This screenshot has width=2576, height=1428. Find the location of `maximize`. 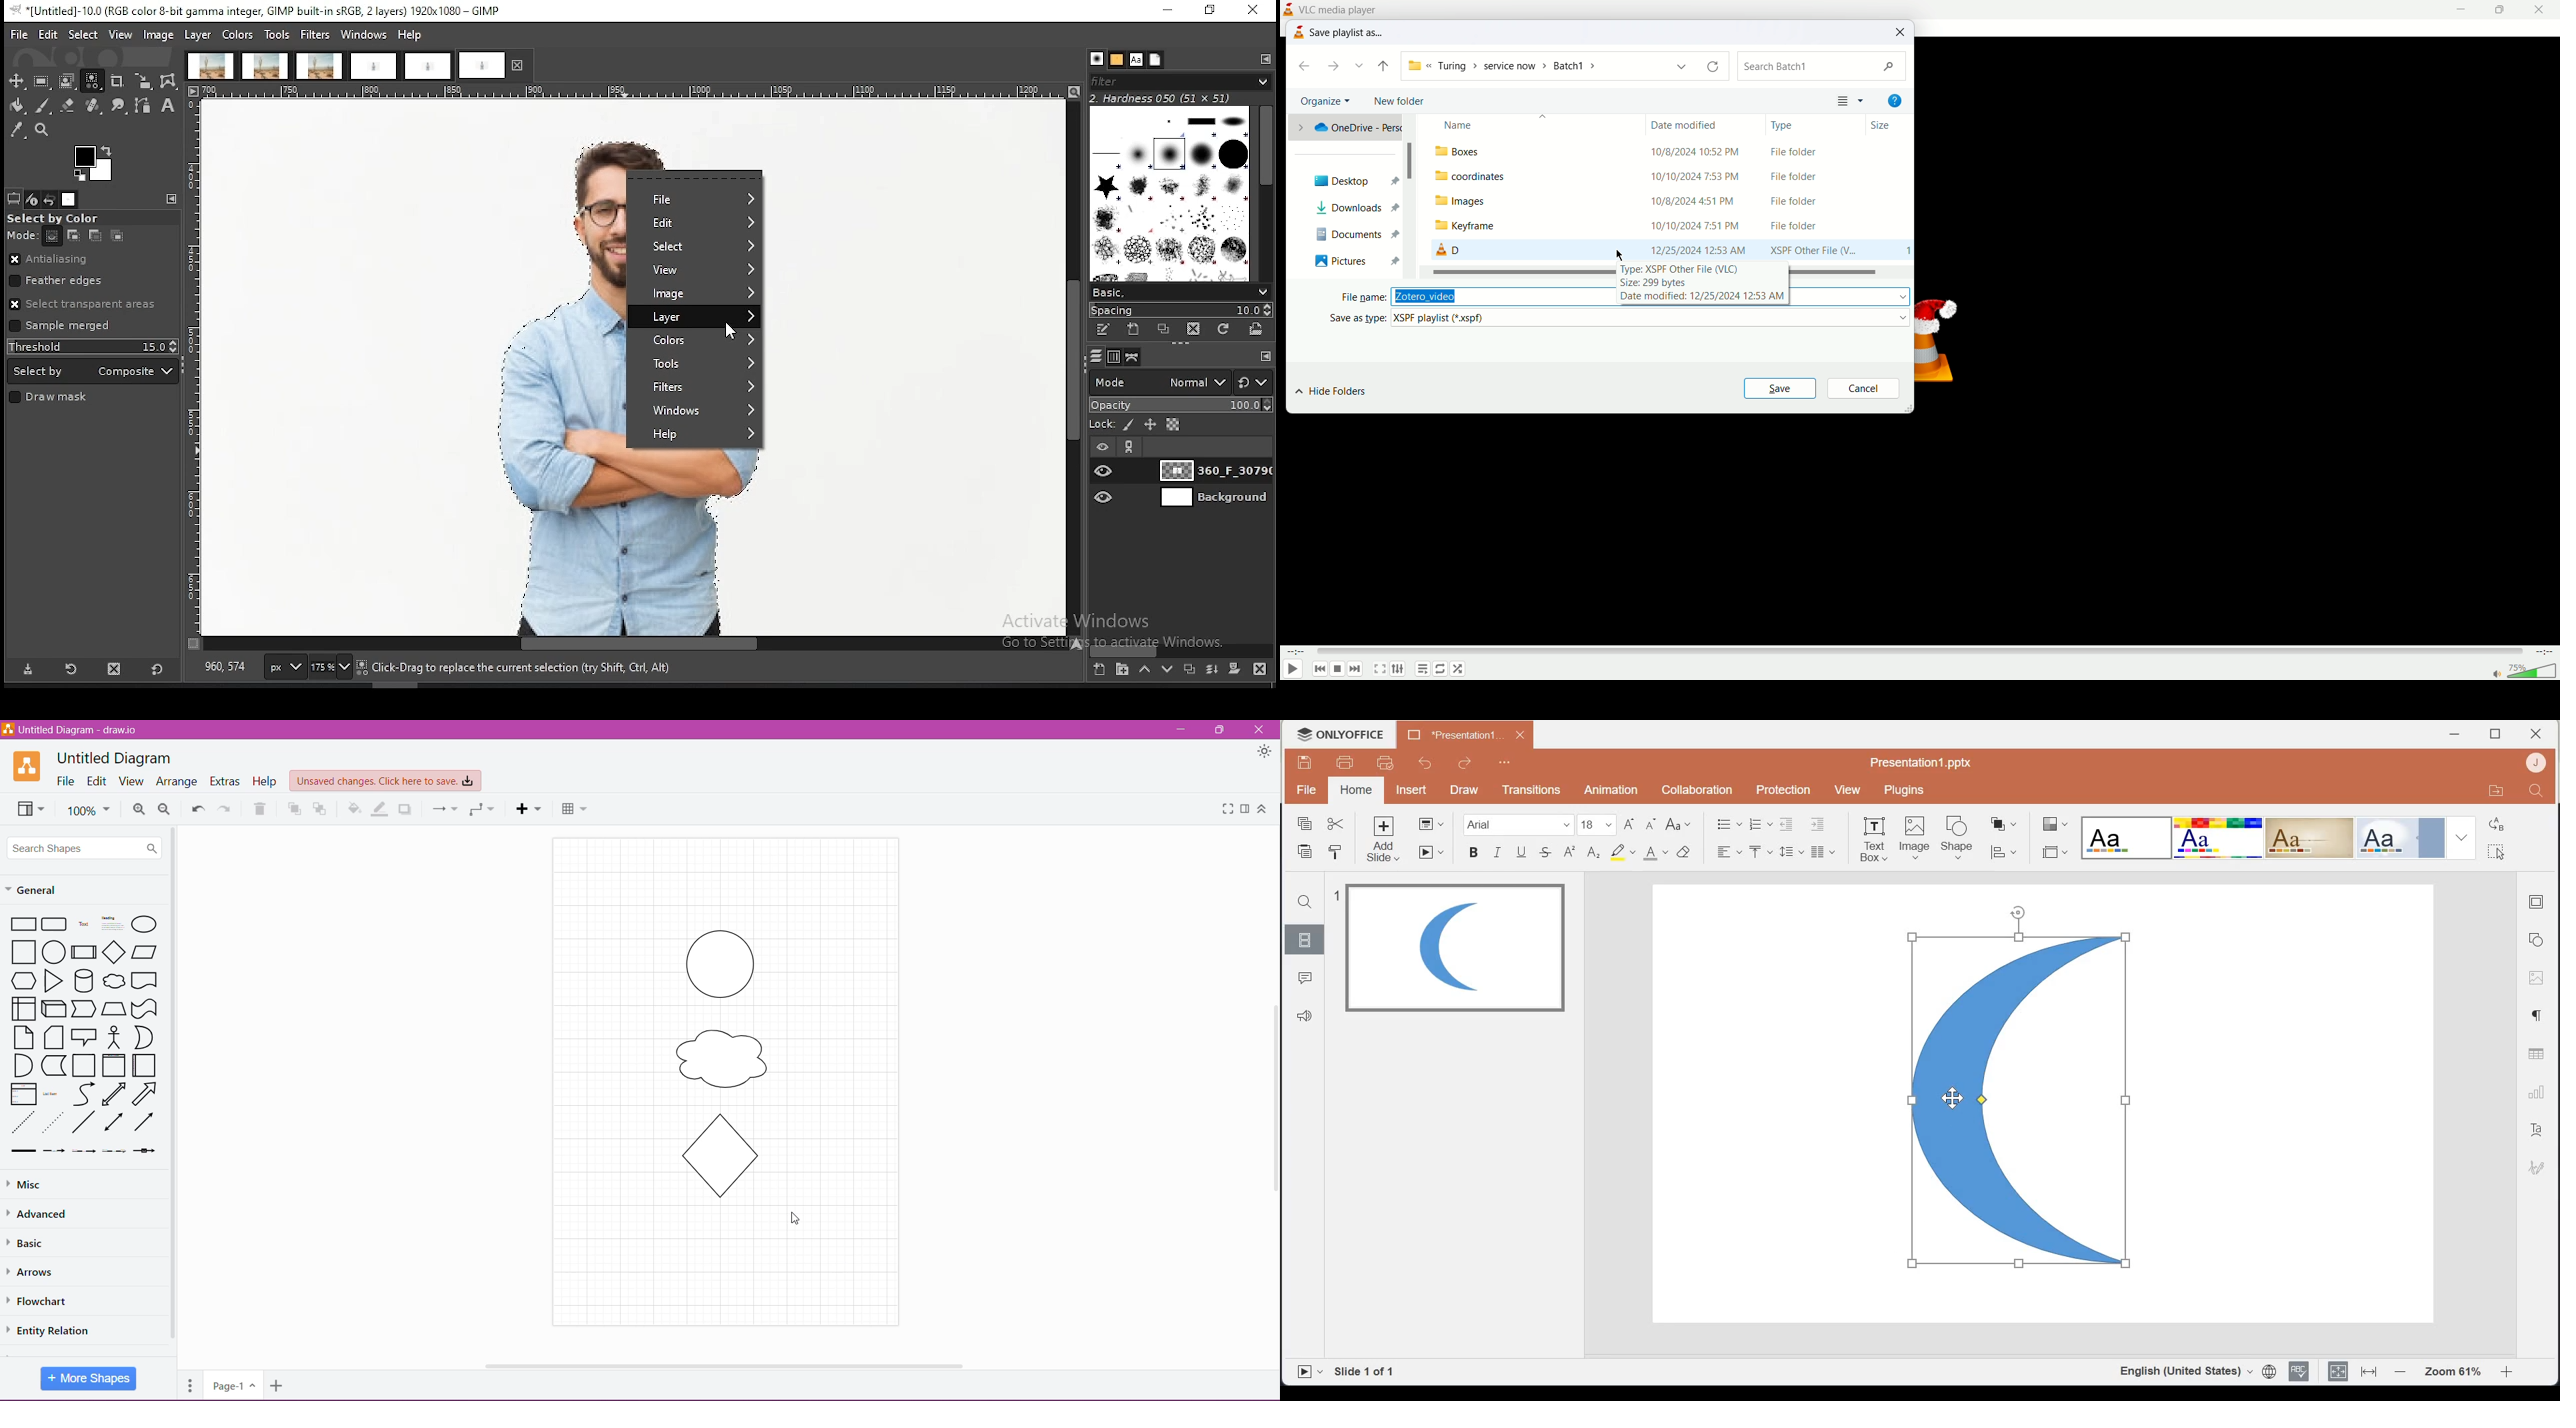

maximize is located at coordinates (2505, 9).